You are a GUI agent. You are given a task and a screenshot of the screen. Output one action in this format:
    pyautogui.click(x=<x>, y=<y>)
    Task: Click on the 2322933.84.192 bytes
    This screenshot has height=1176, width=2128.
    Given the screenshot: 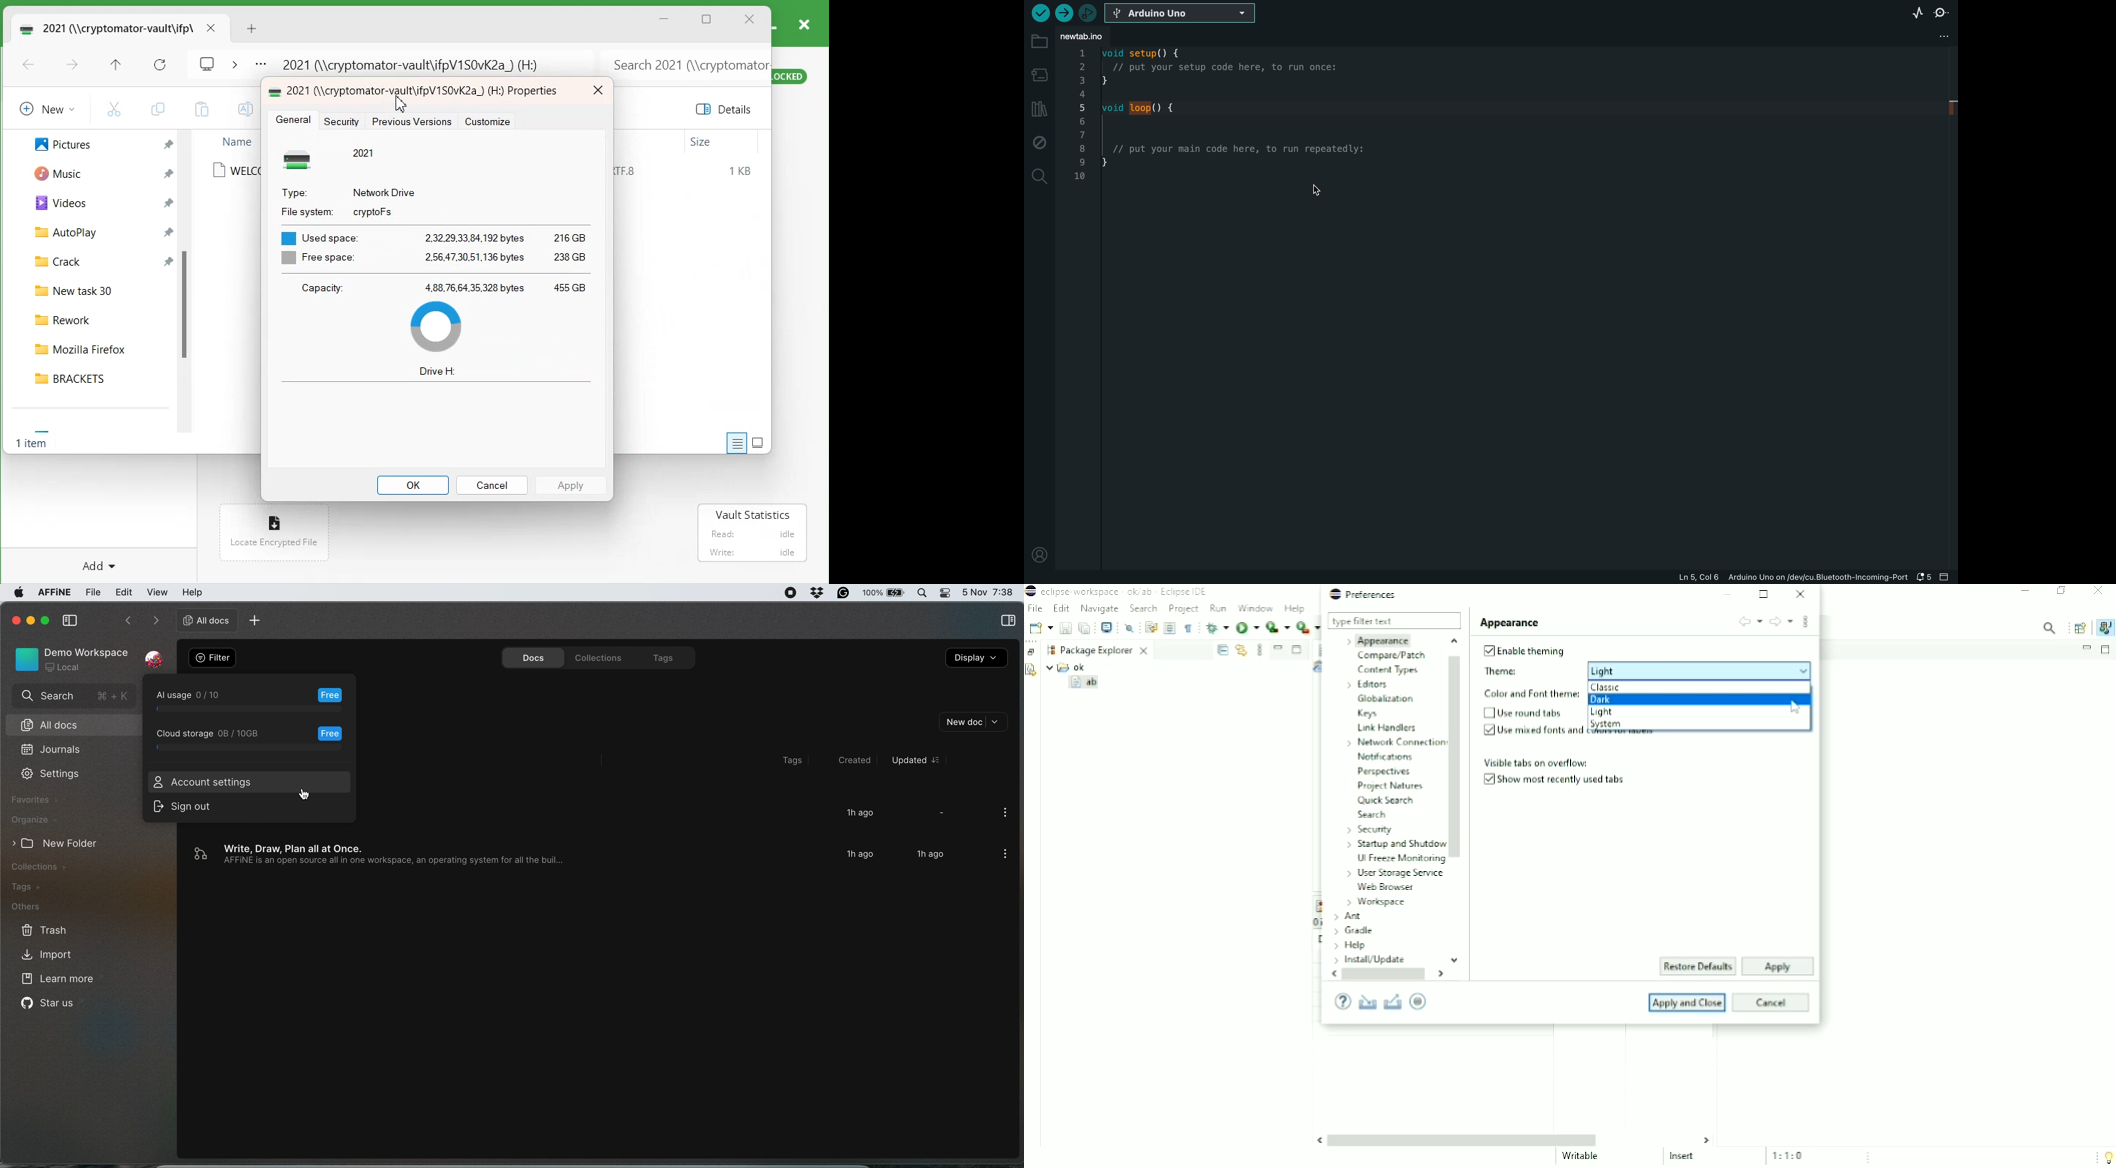 What is the action you would take?
    pyautogui.click(x=474, y=236)
    